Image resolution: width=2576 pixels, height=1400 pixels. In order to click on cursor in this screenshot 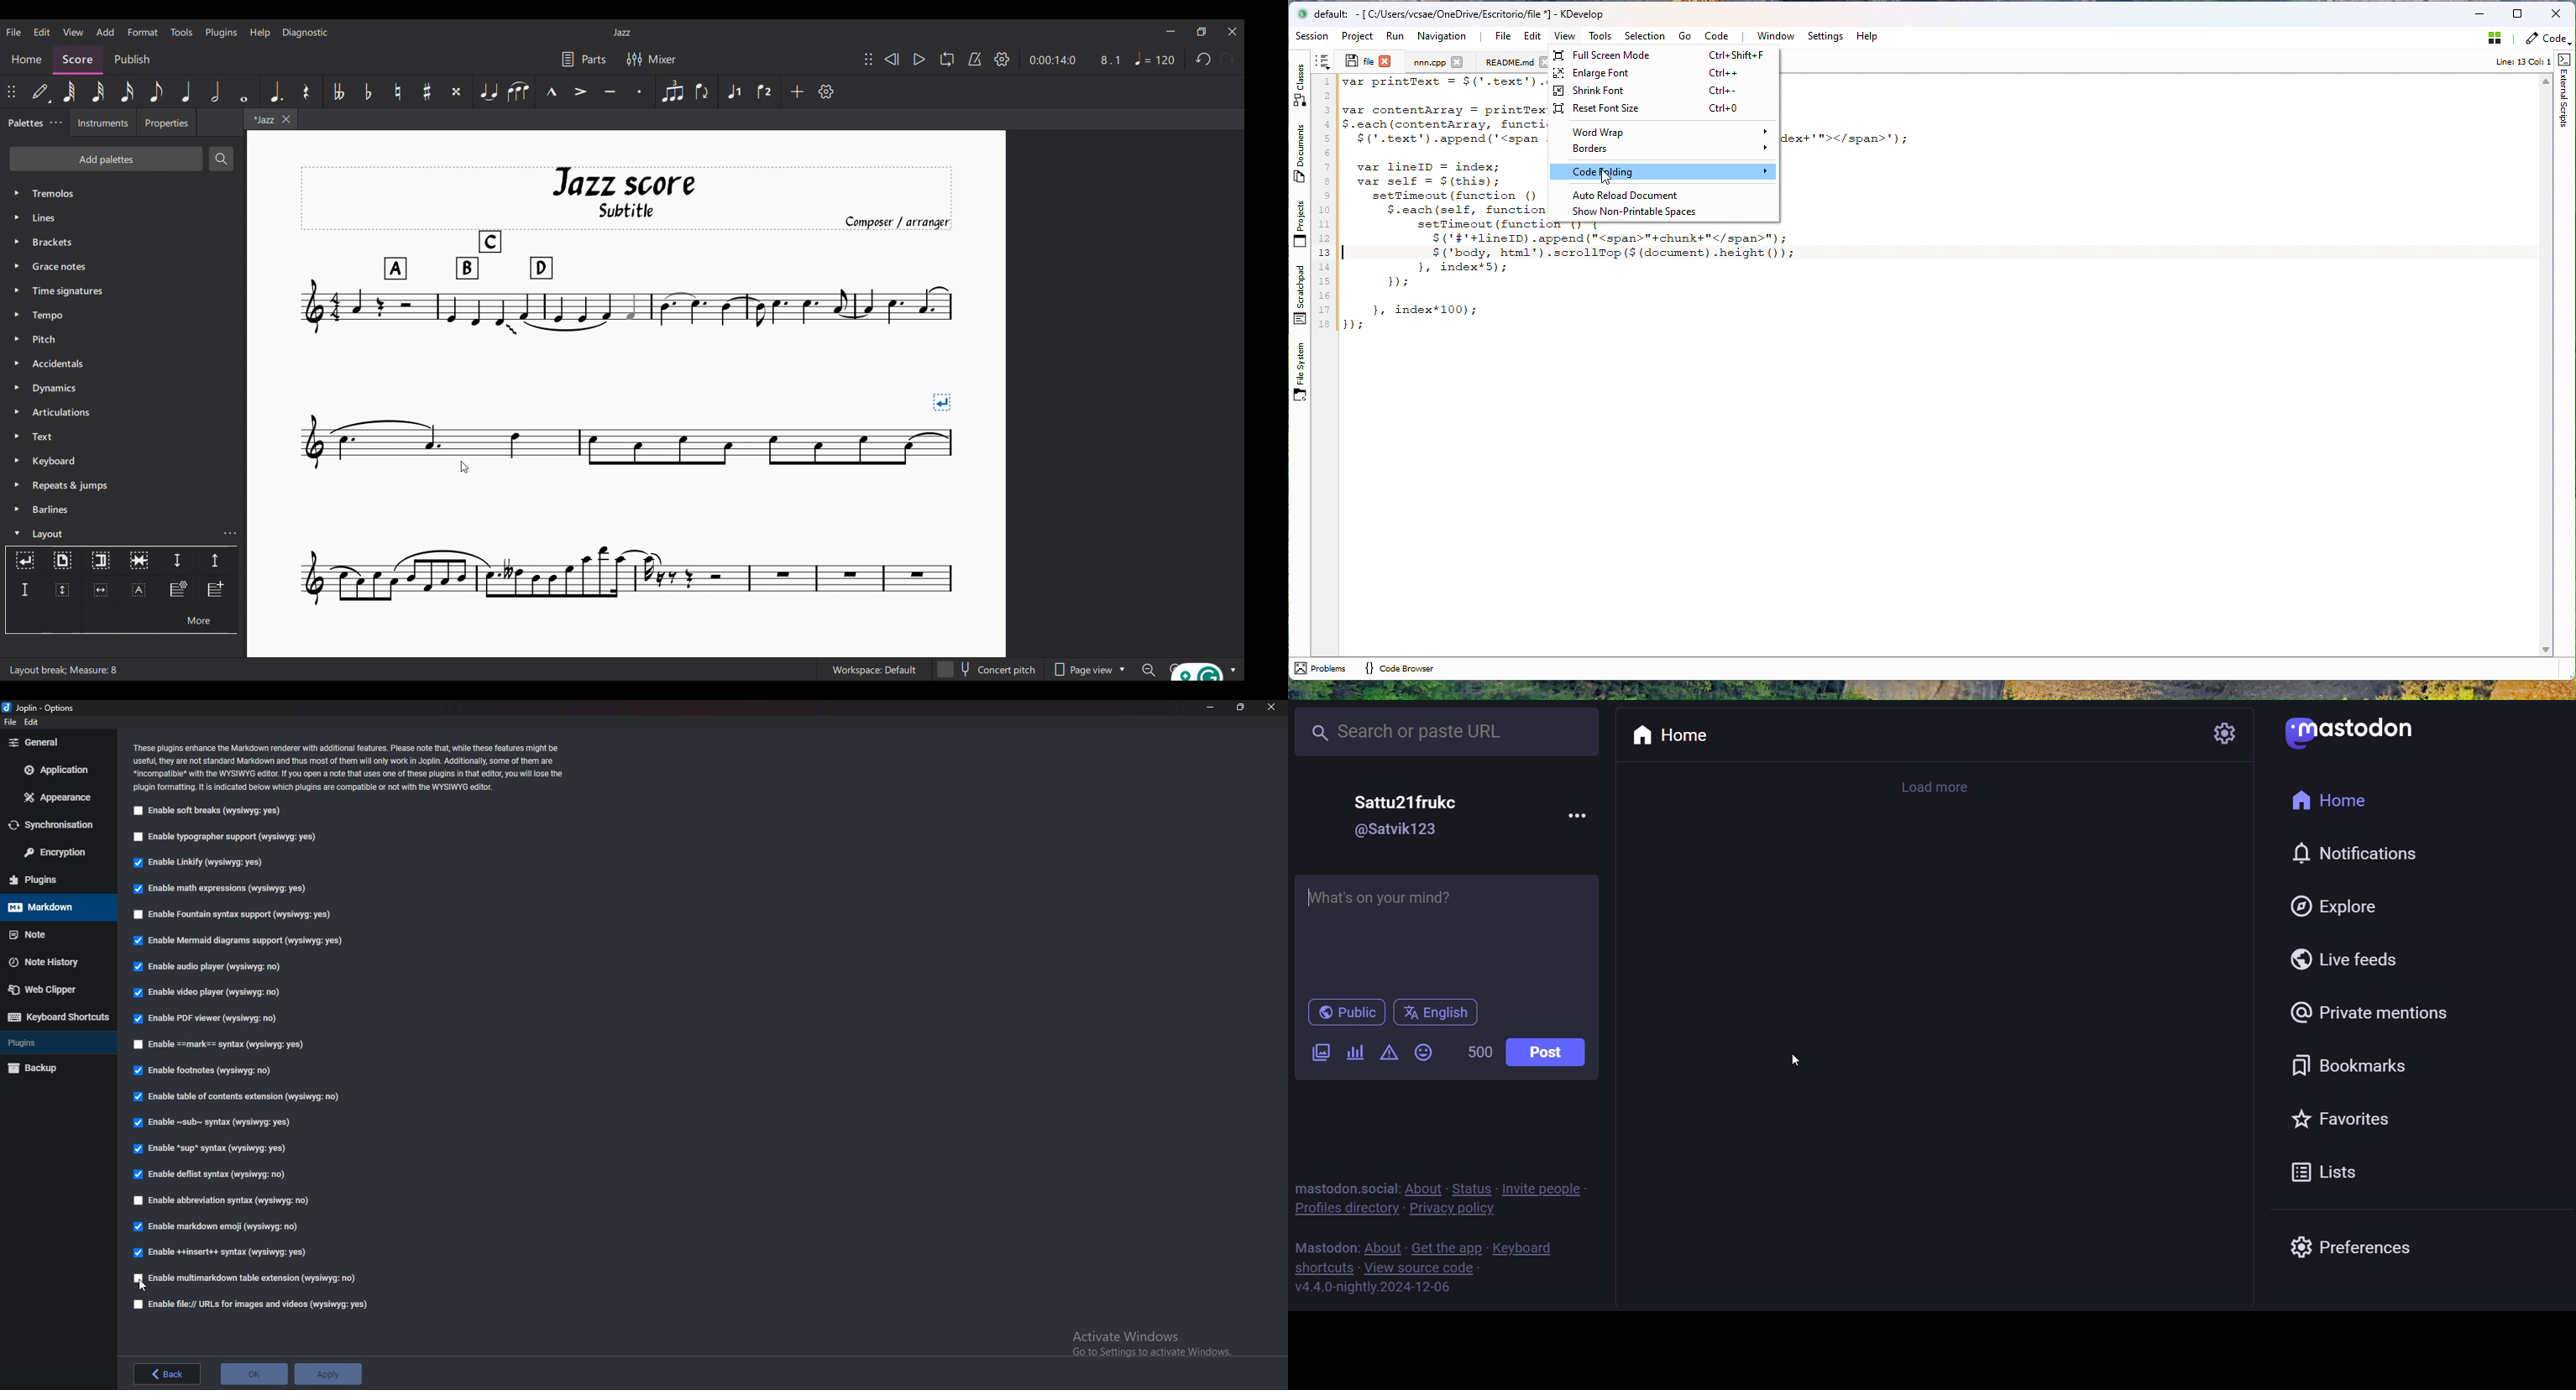, I will do `click(145, 1285)`.